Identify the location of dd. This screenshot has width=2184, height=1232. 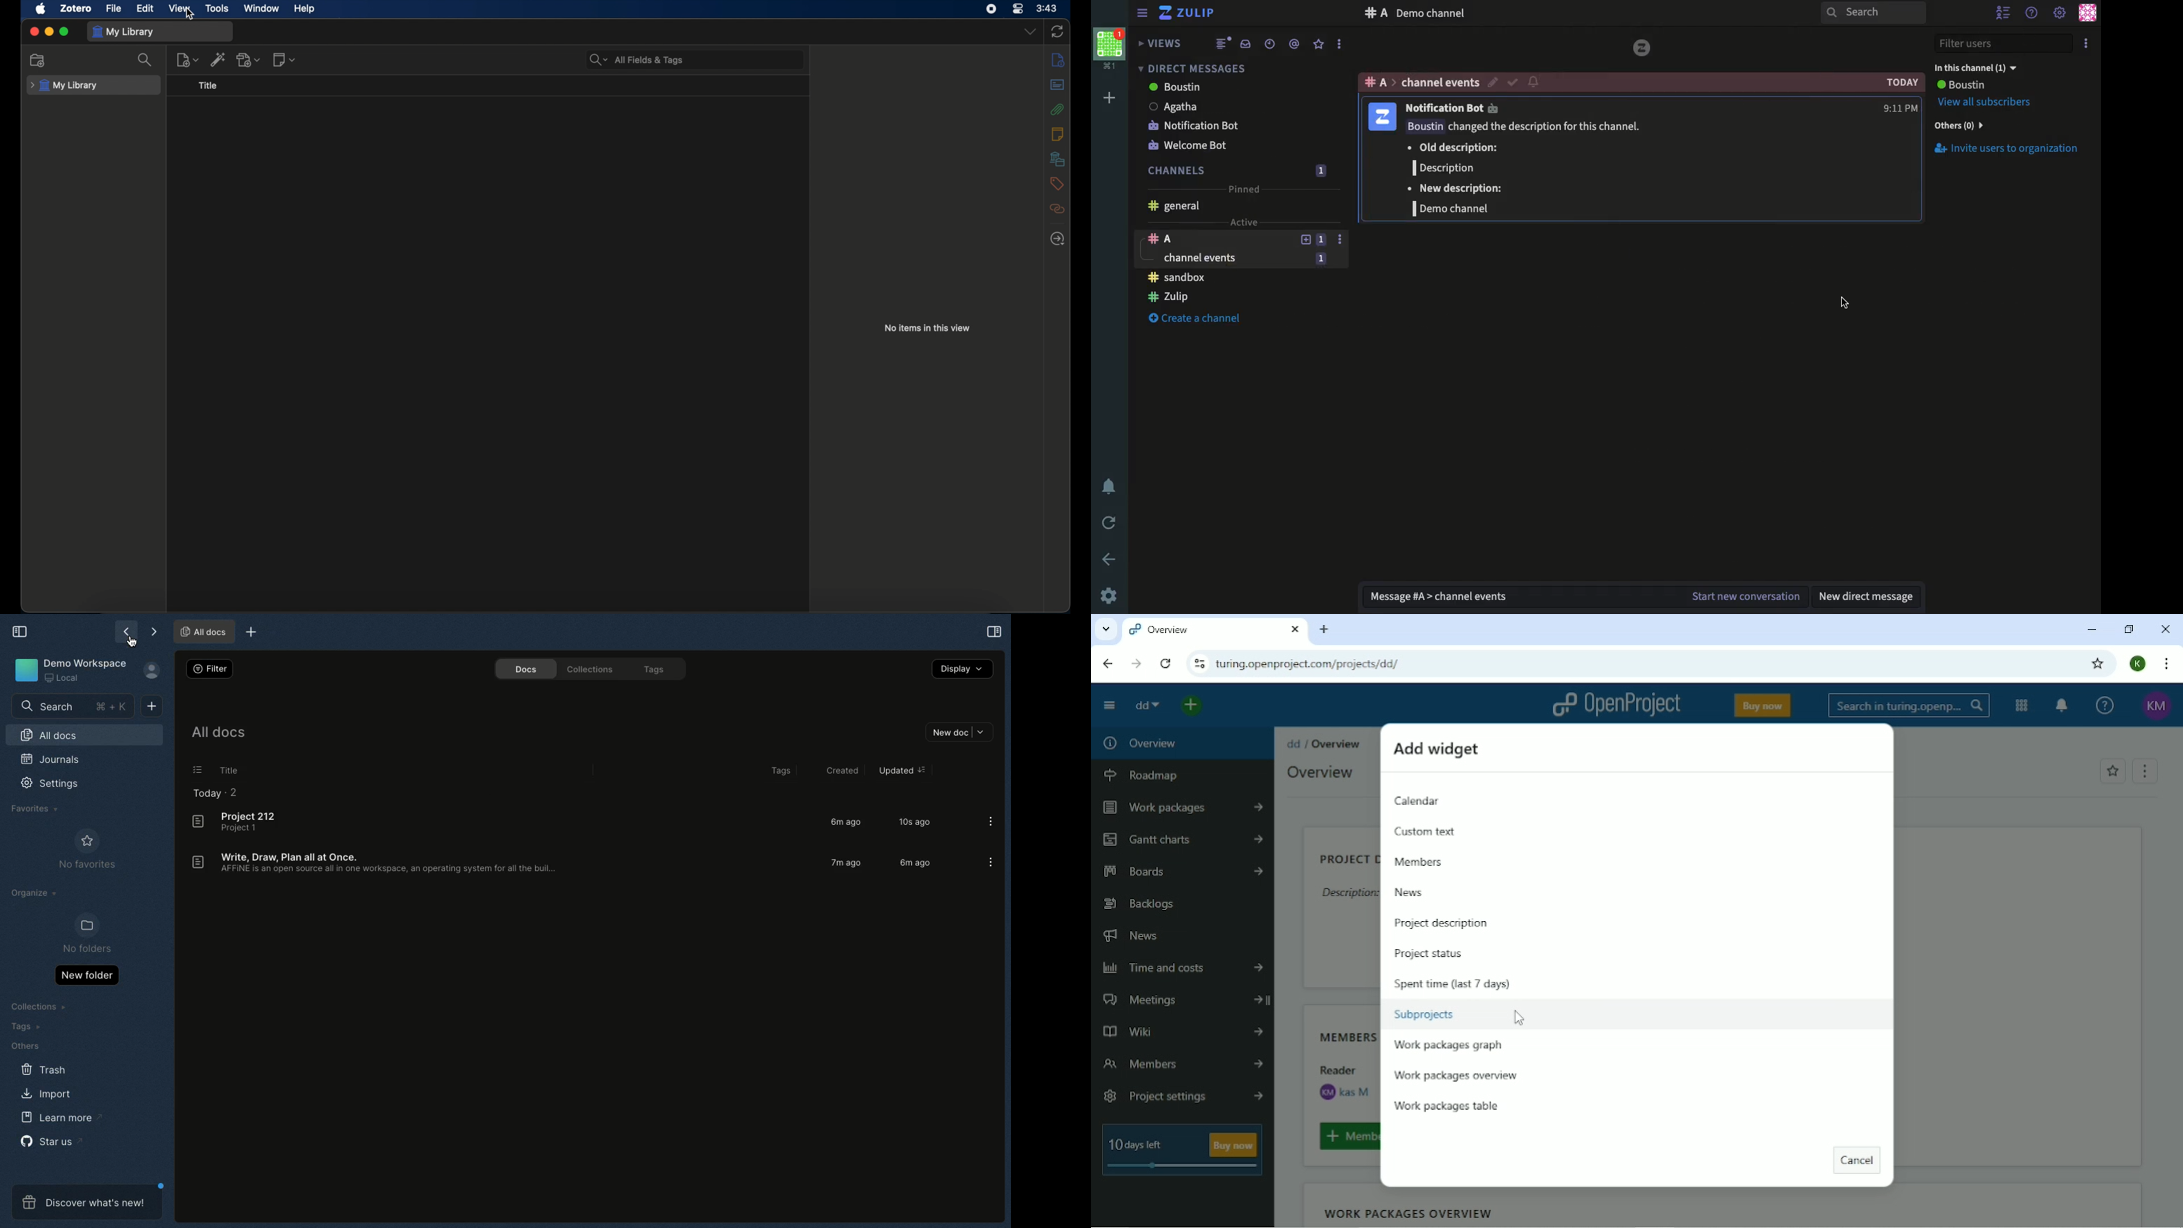
(1293, 744).